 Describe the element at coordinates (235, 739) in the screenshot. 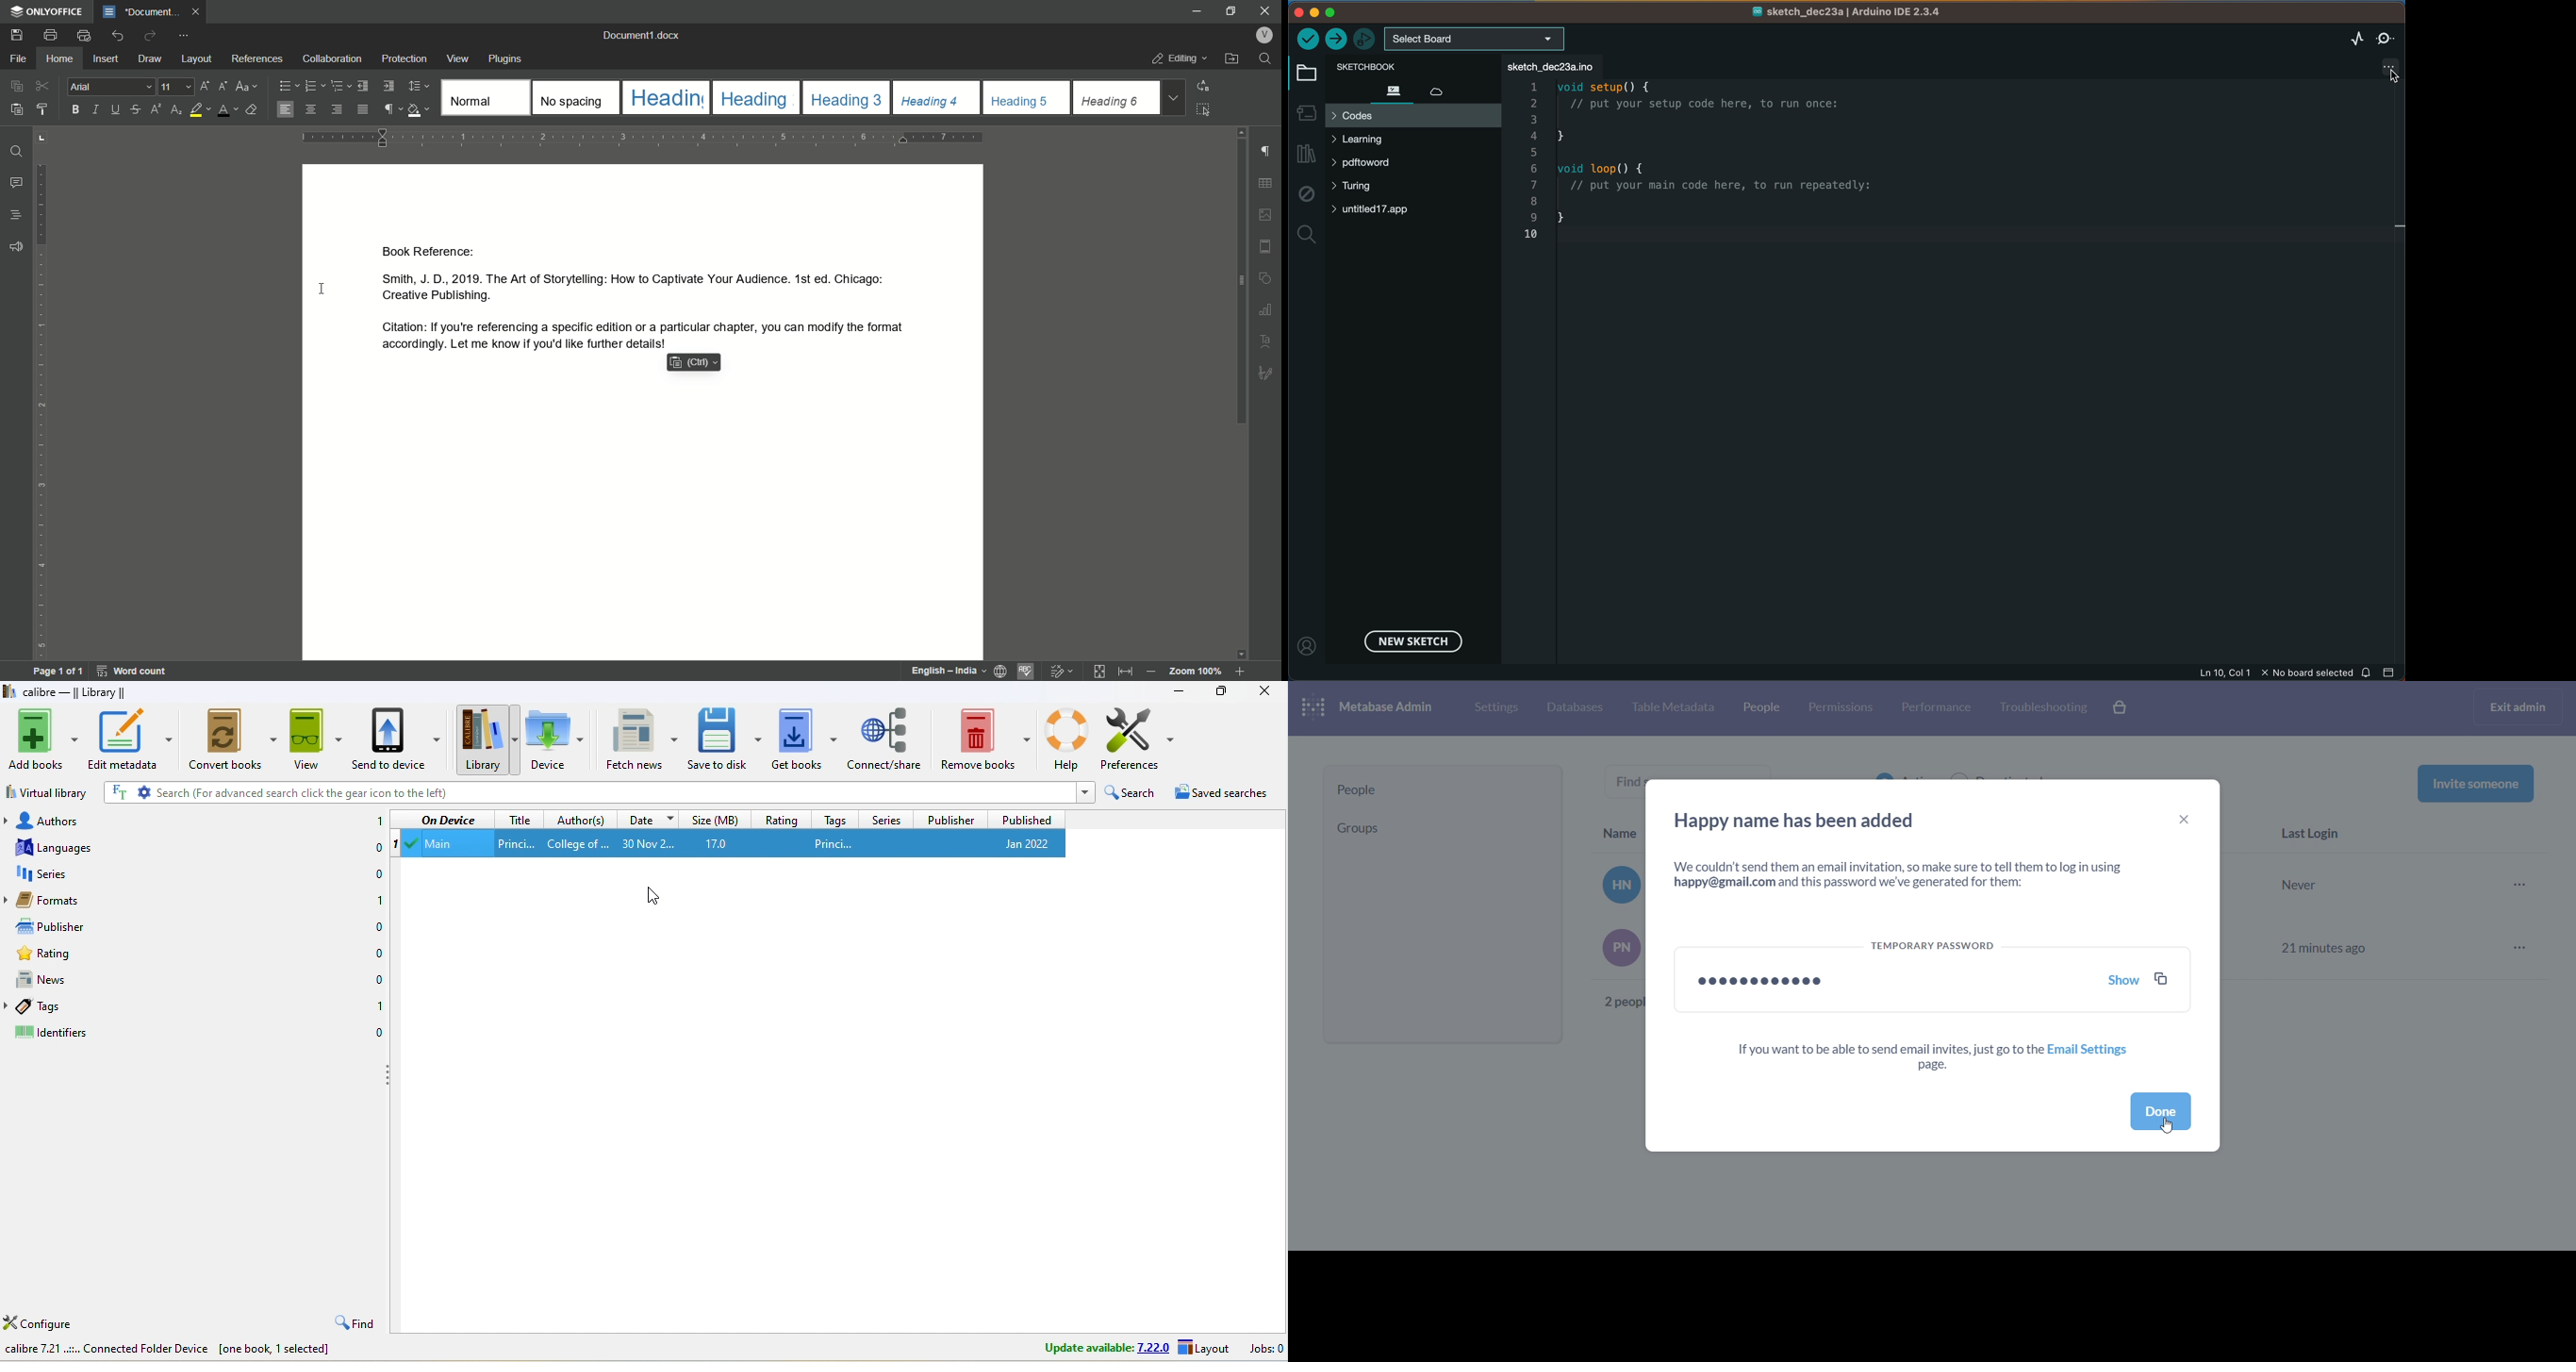

I see `convert books` at that location.